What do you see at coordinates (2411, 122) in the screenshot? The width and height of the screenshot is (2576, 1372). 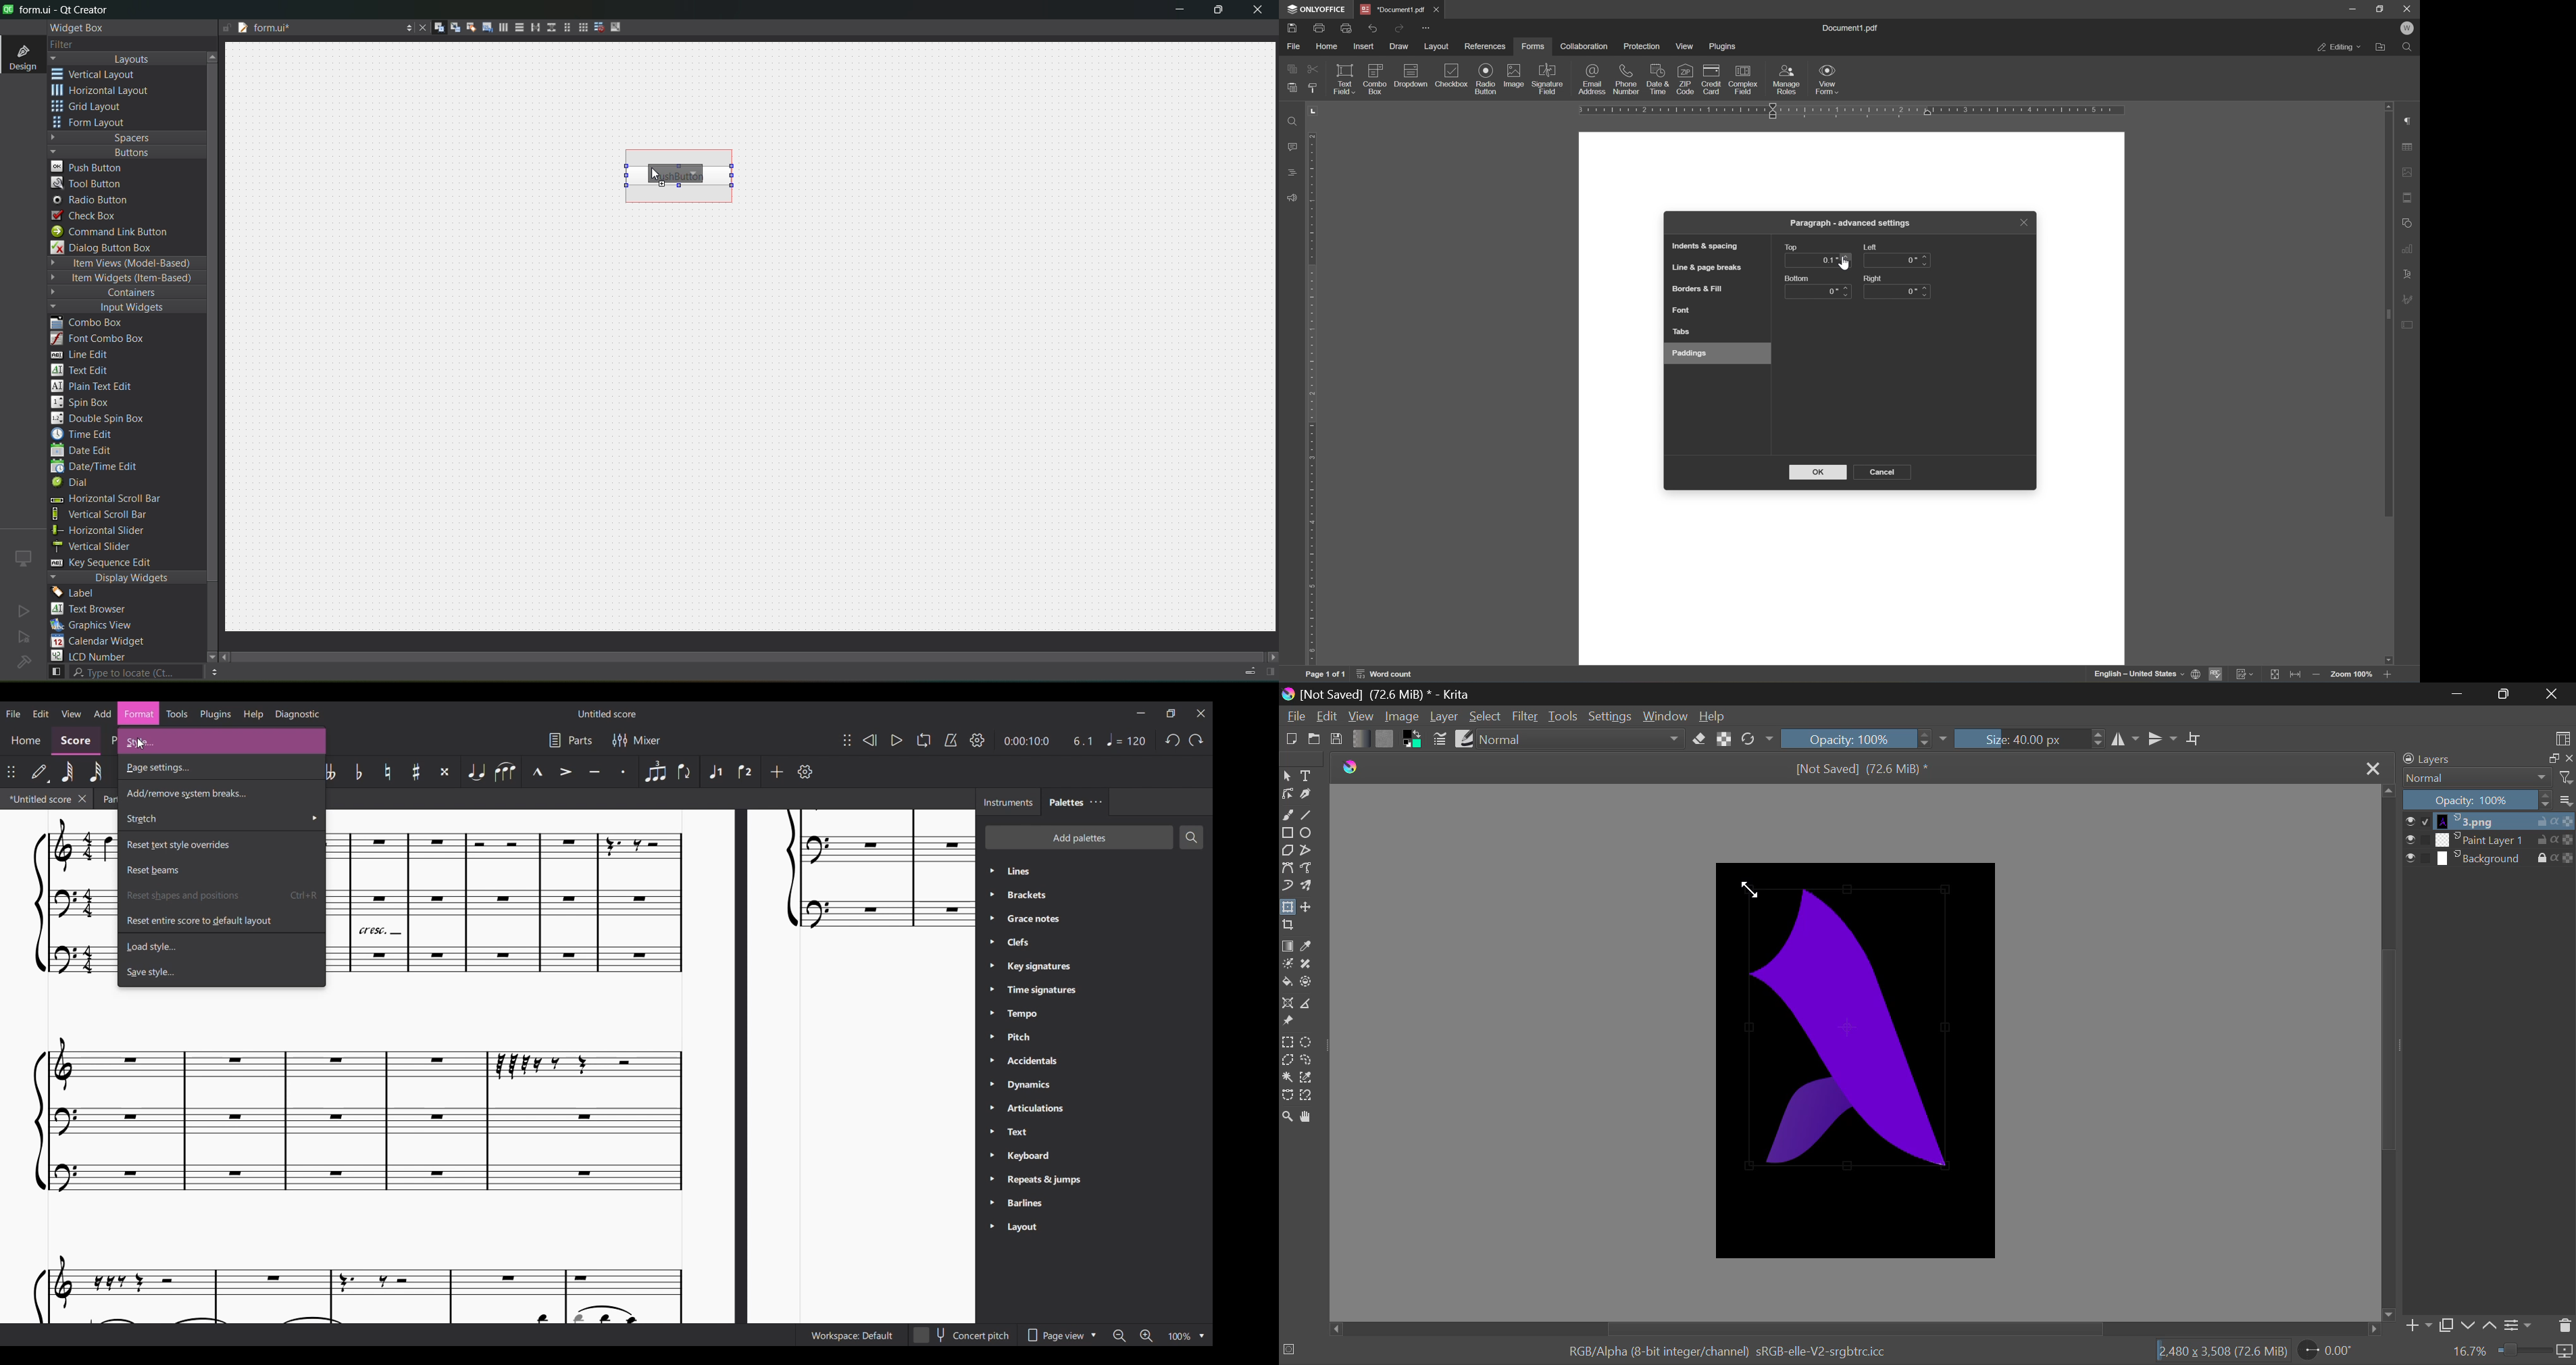 I see `paragraph settings` at bounding box center [2411, 122].